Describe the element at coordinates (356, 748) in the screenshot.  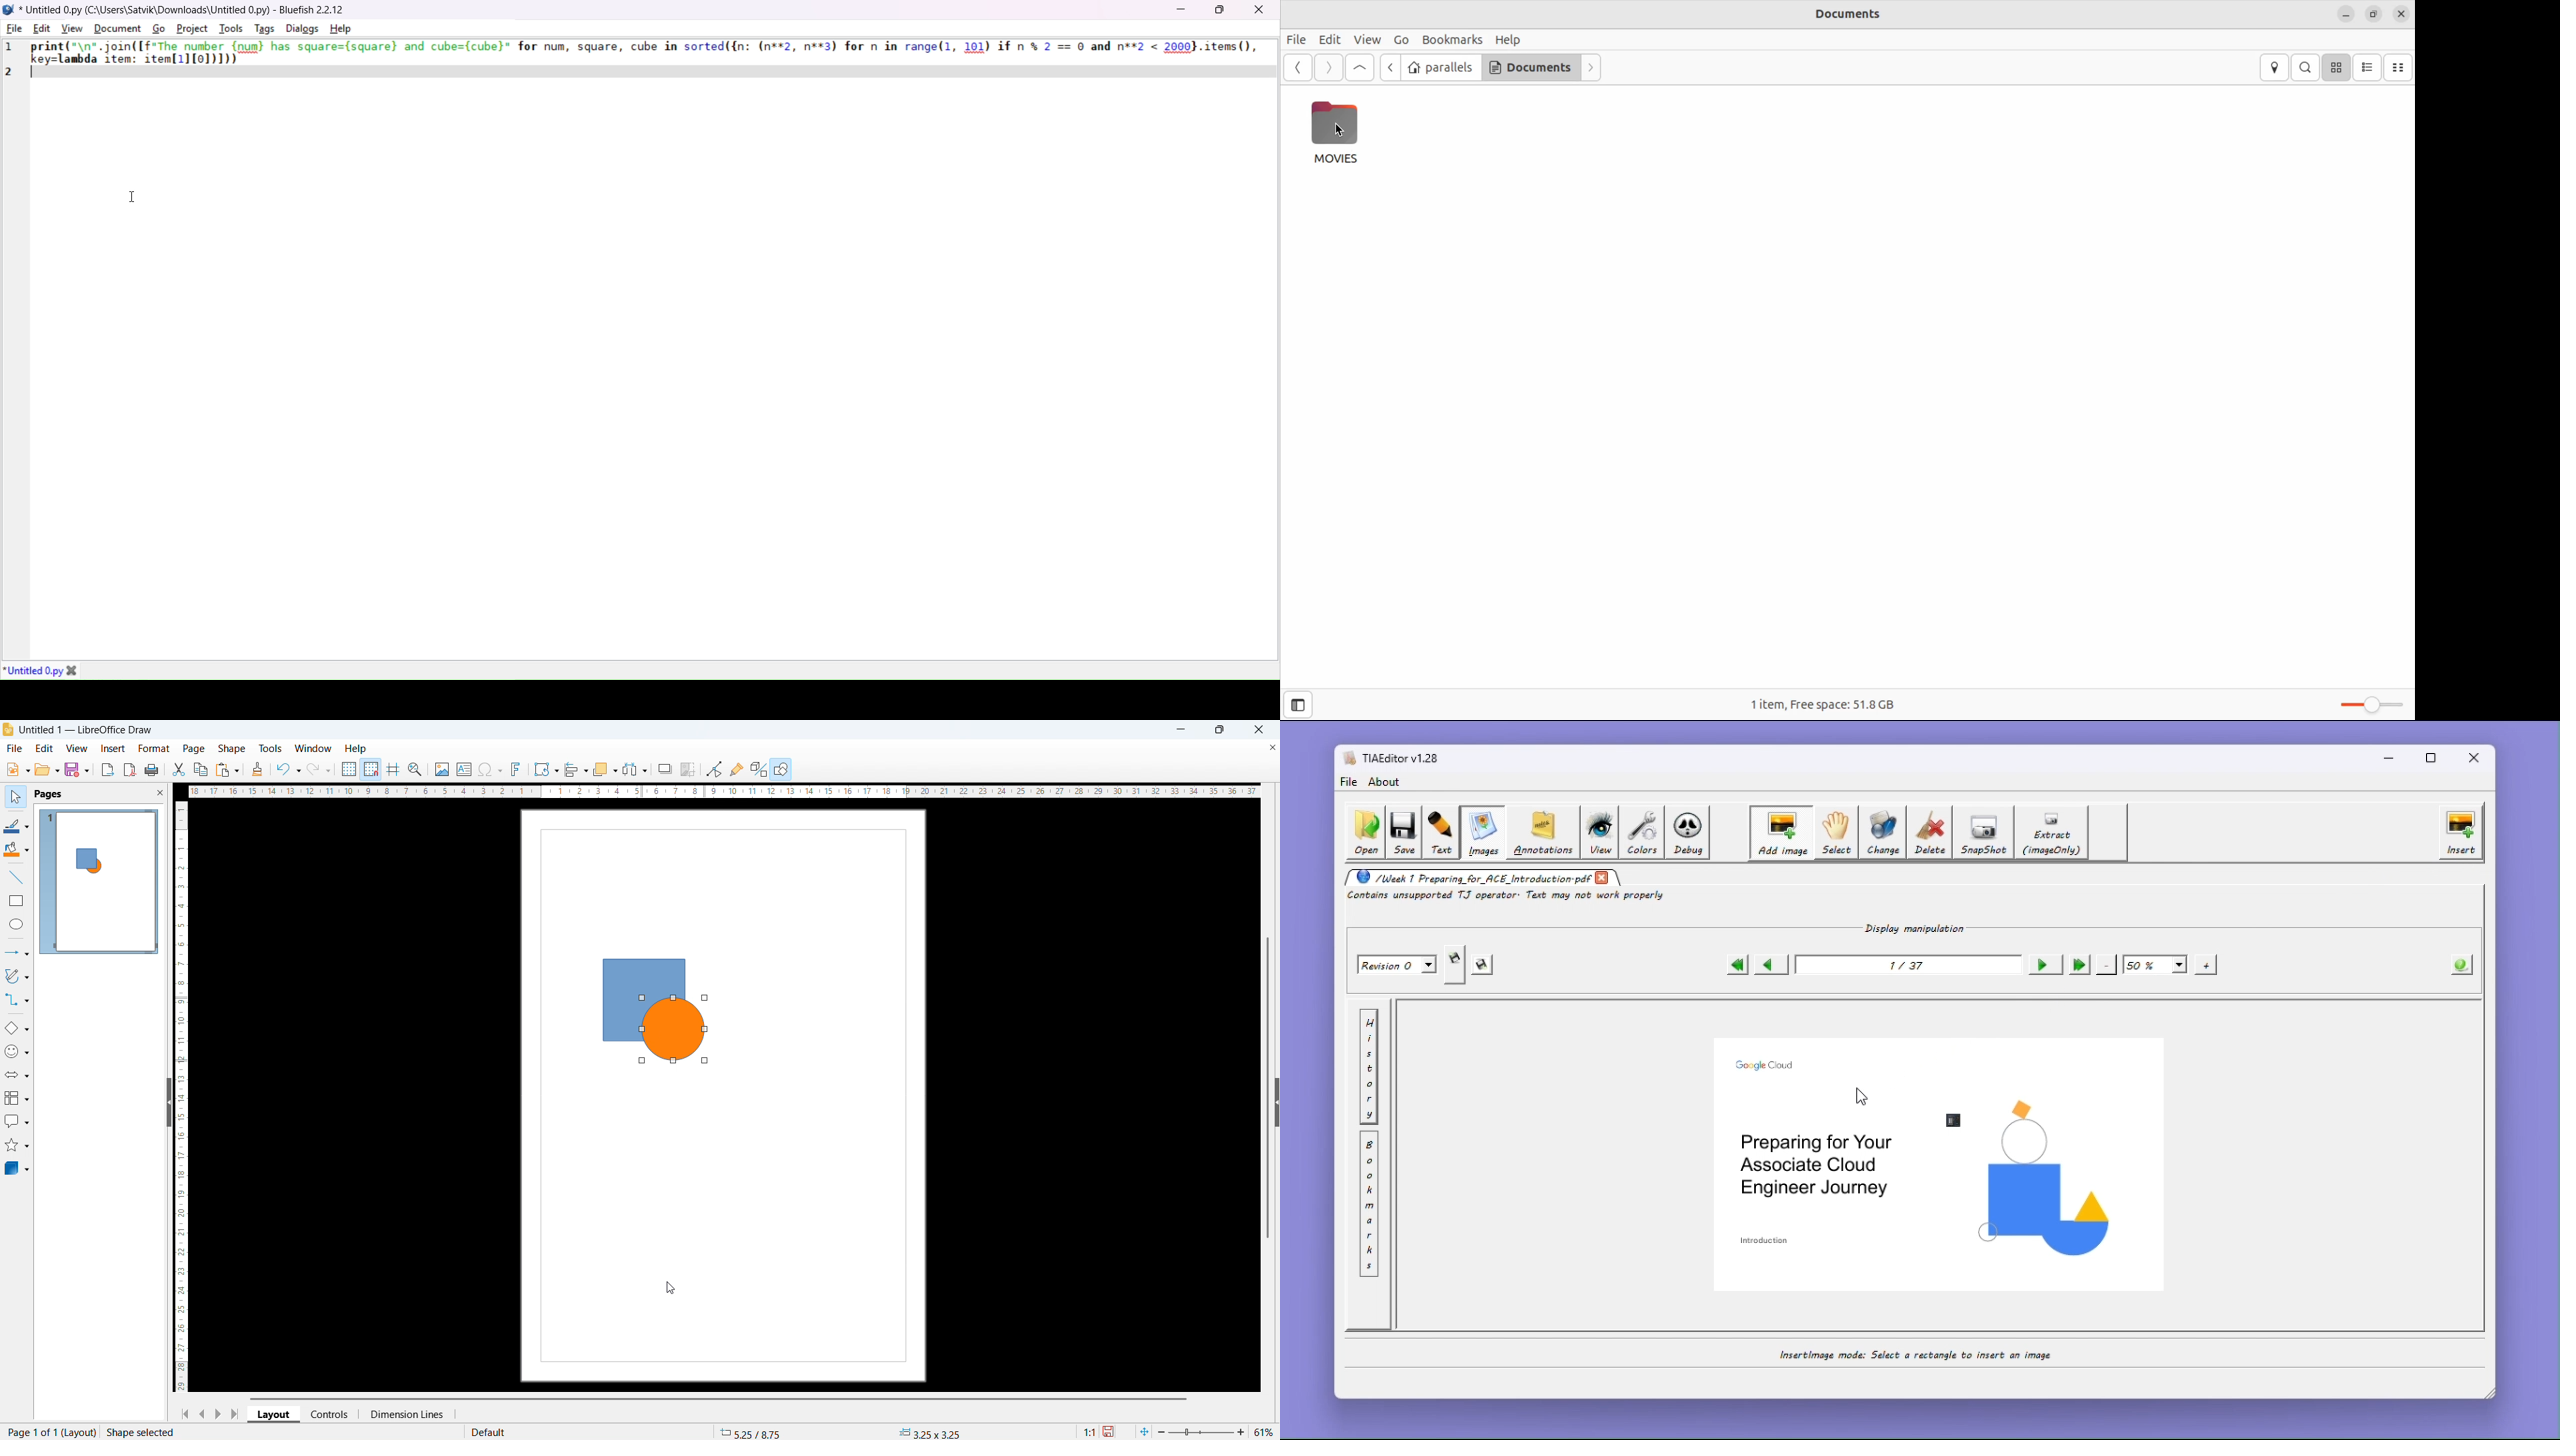
I see `help ` at that location.